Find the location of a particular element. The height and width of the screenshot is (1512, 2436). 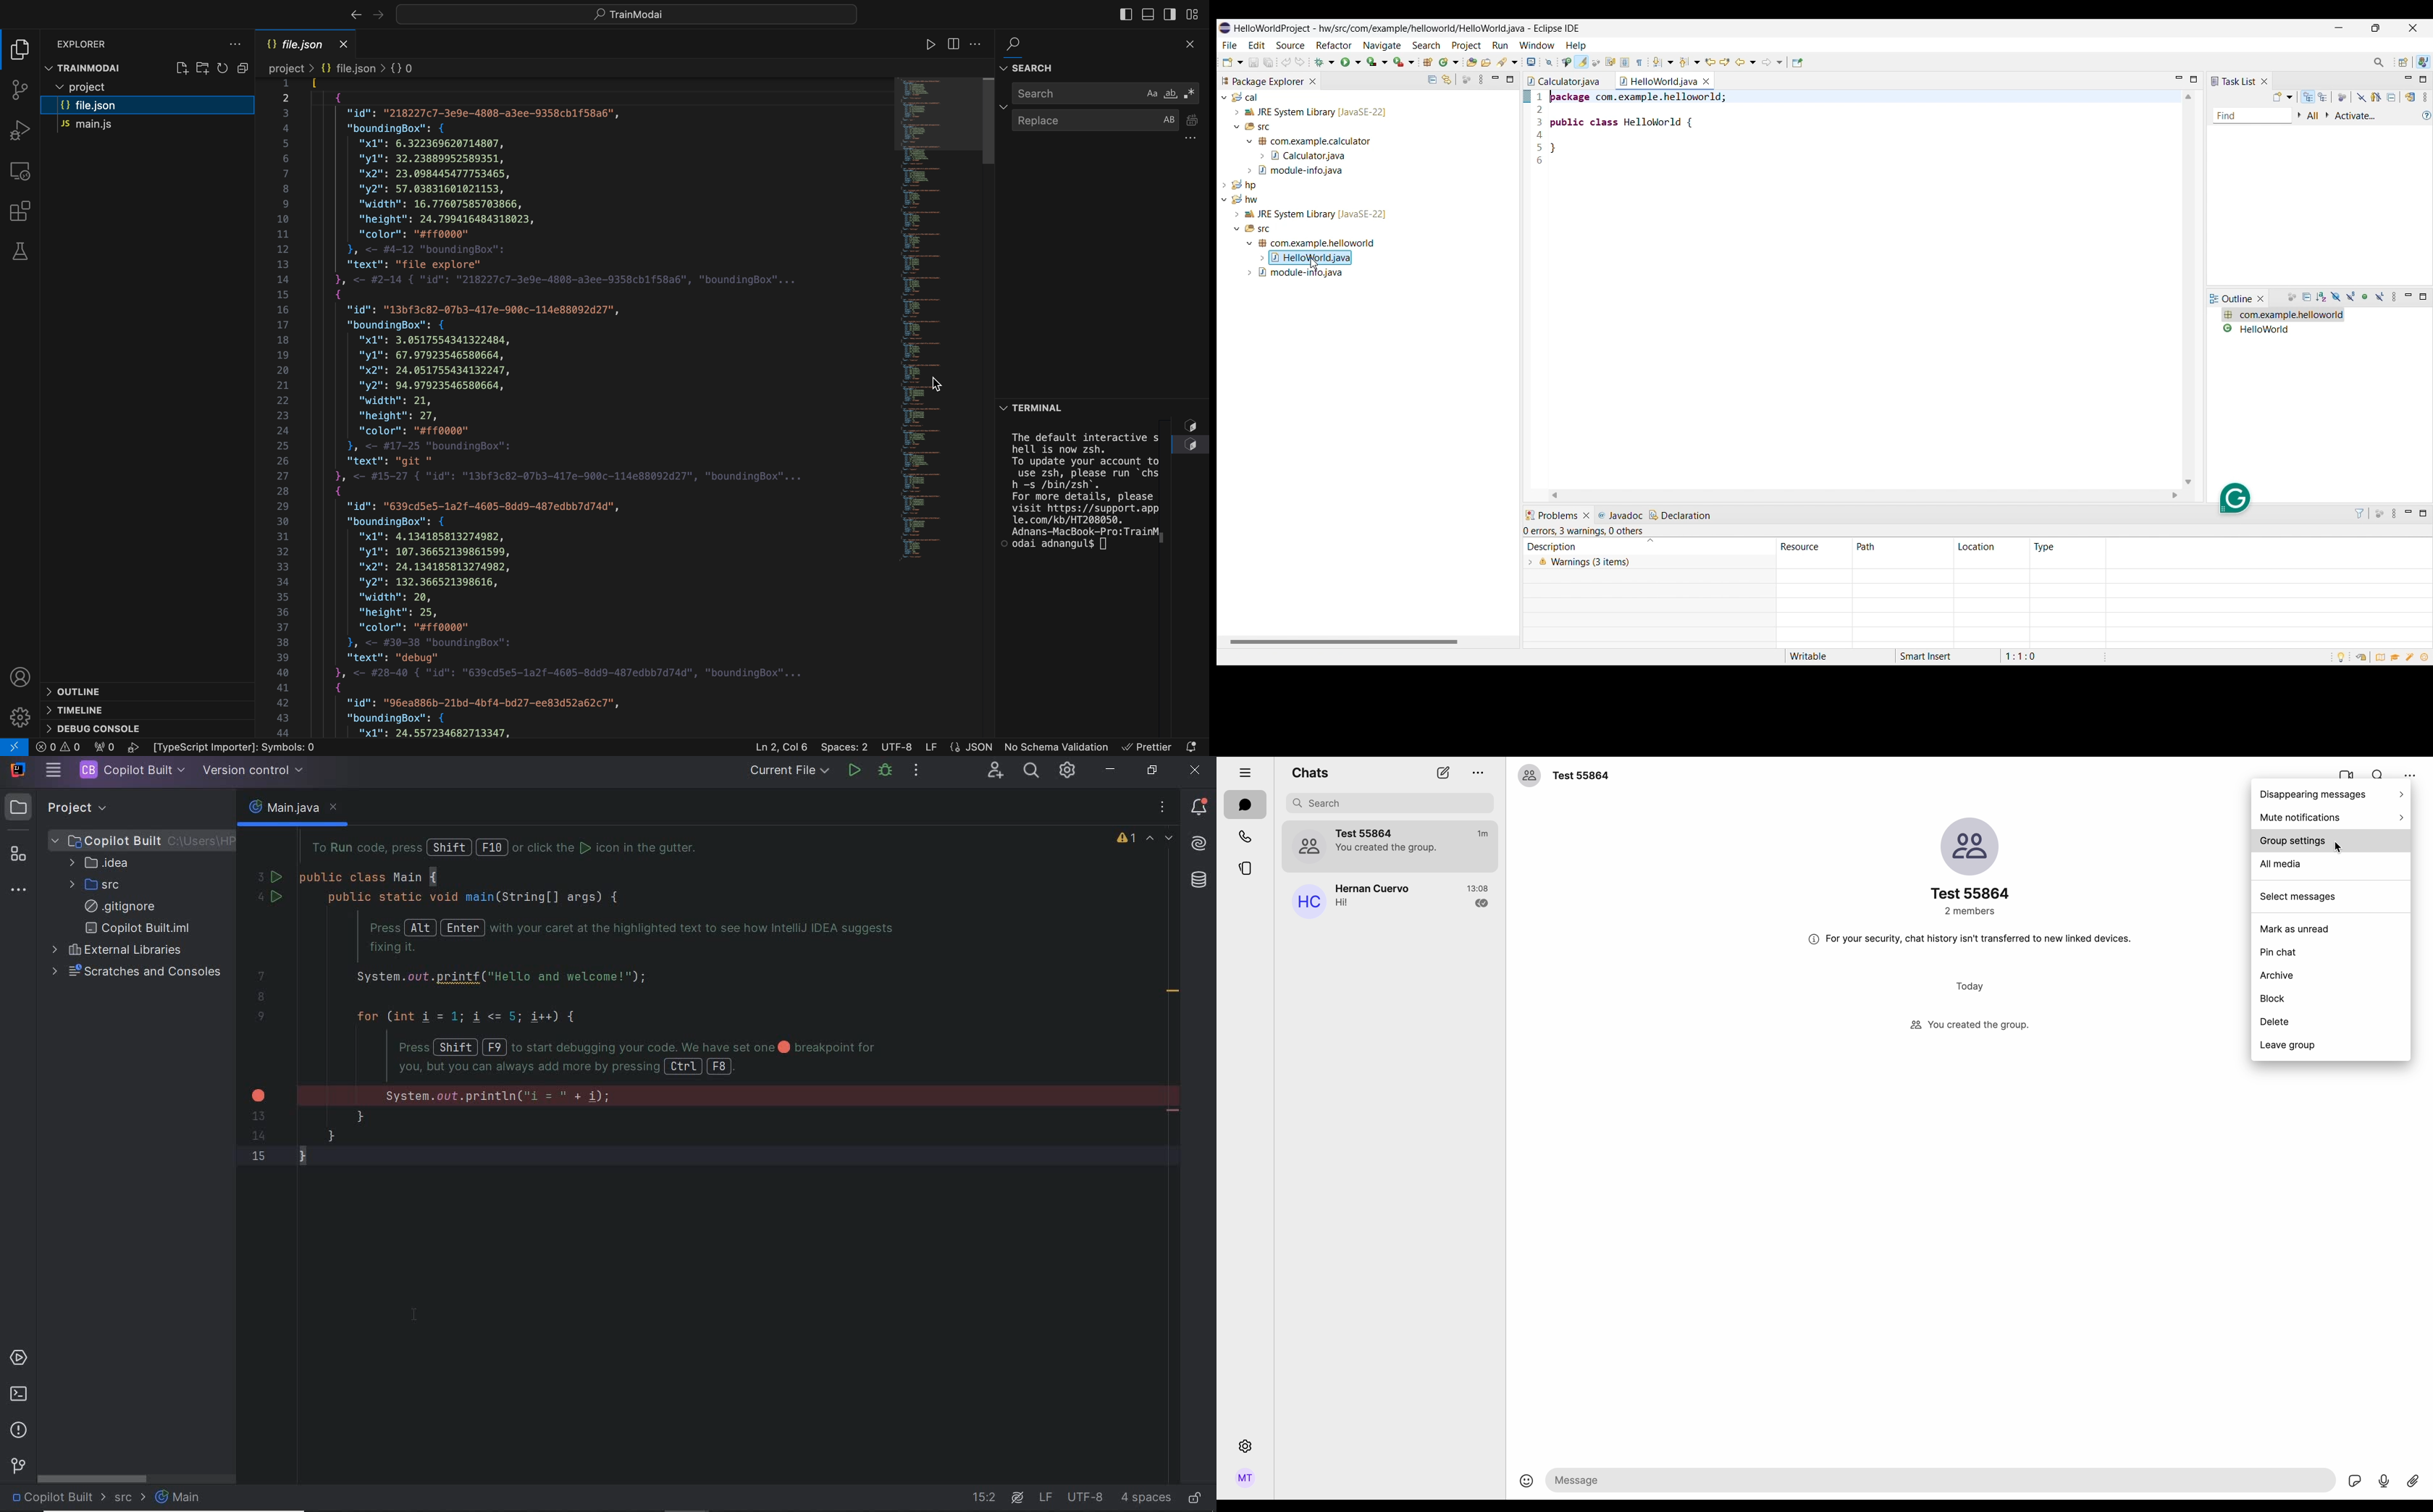

Previous edit location is located at coordinates (1710, 63).